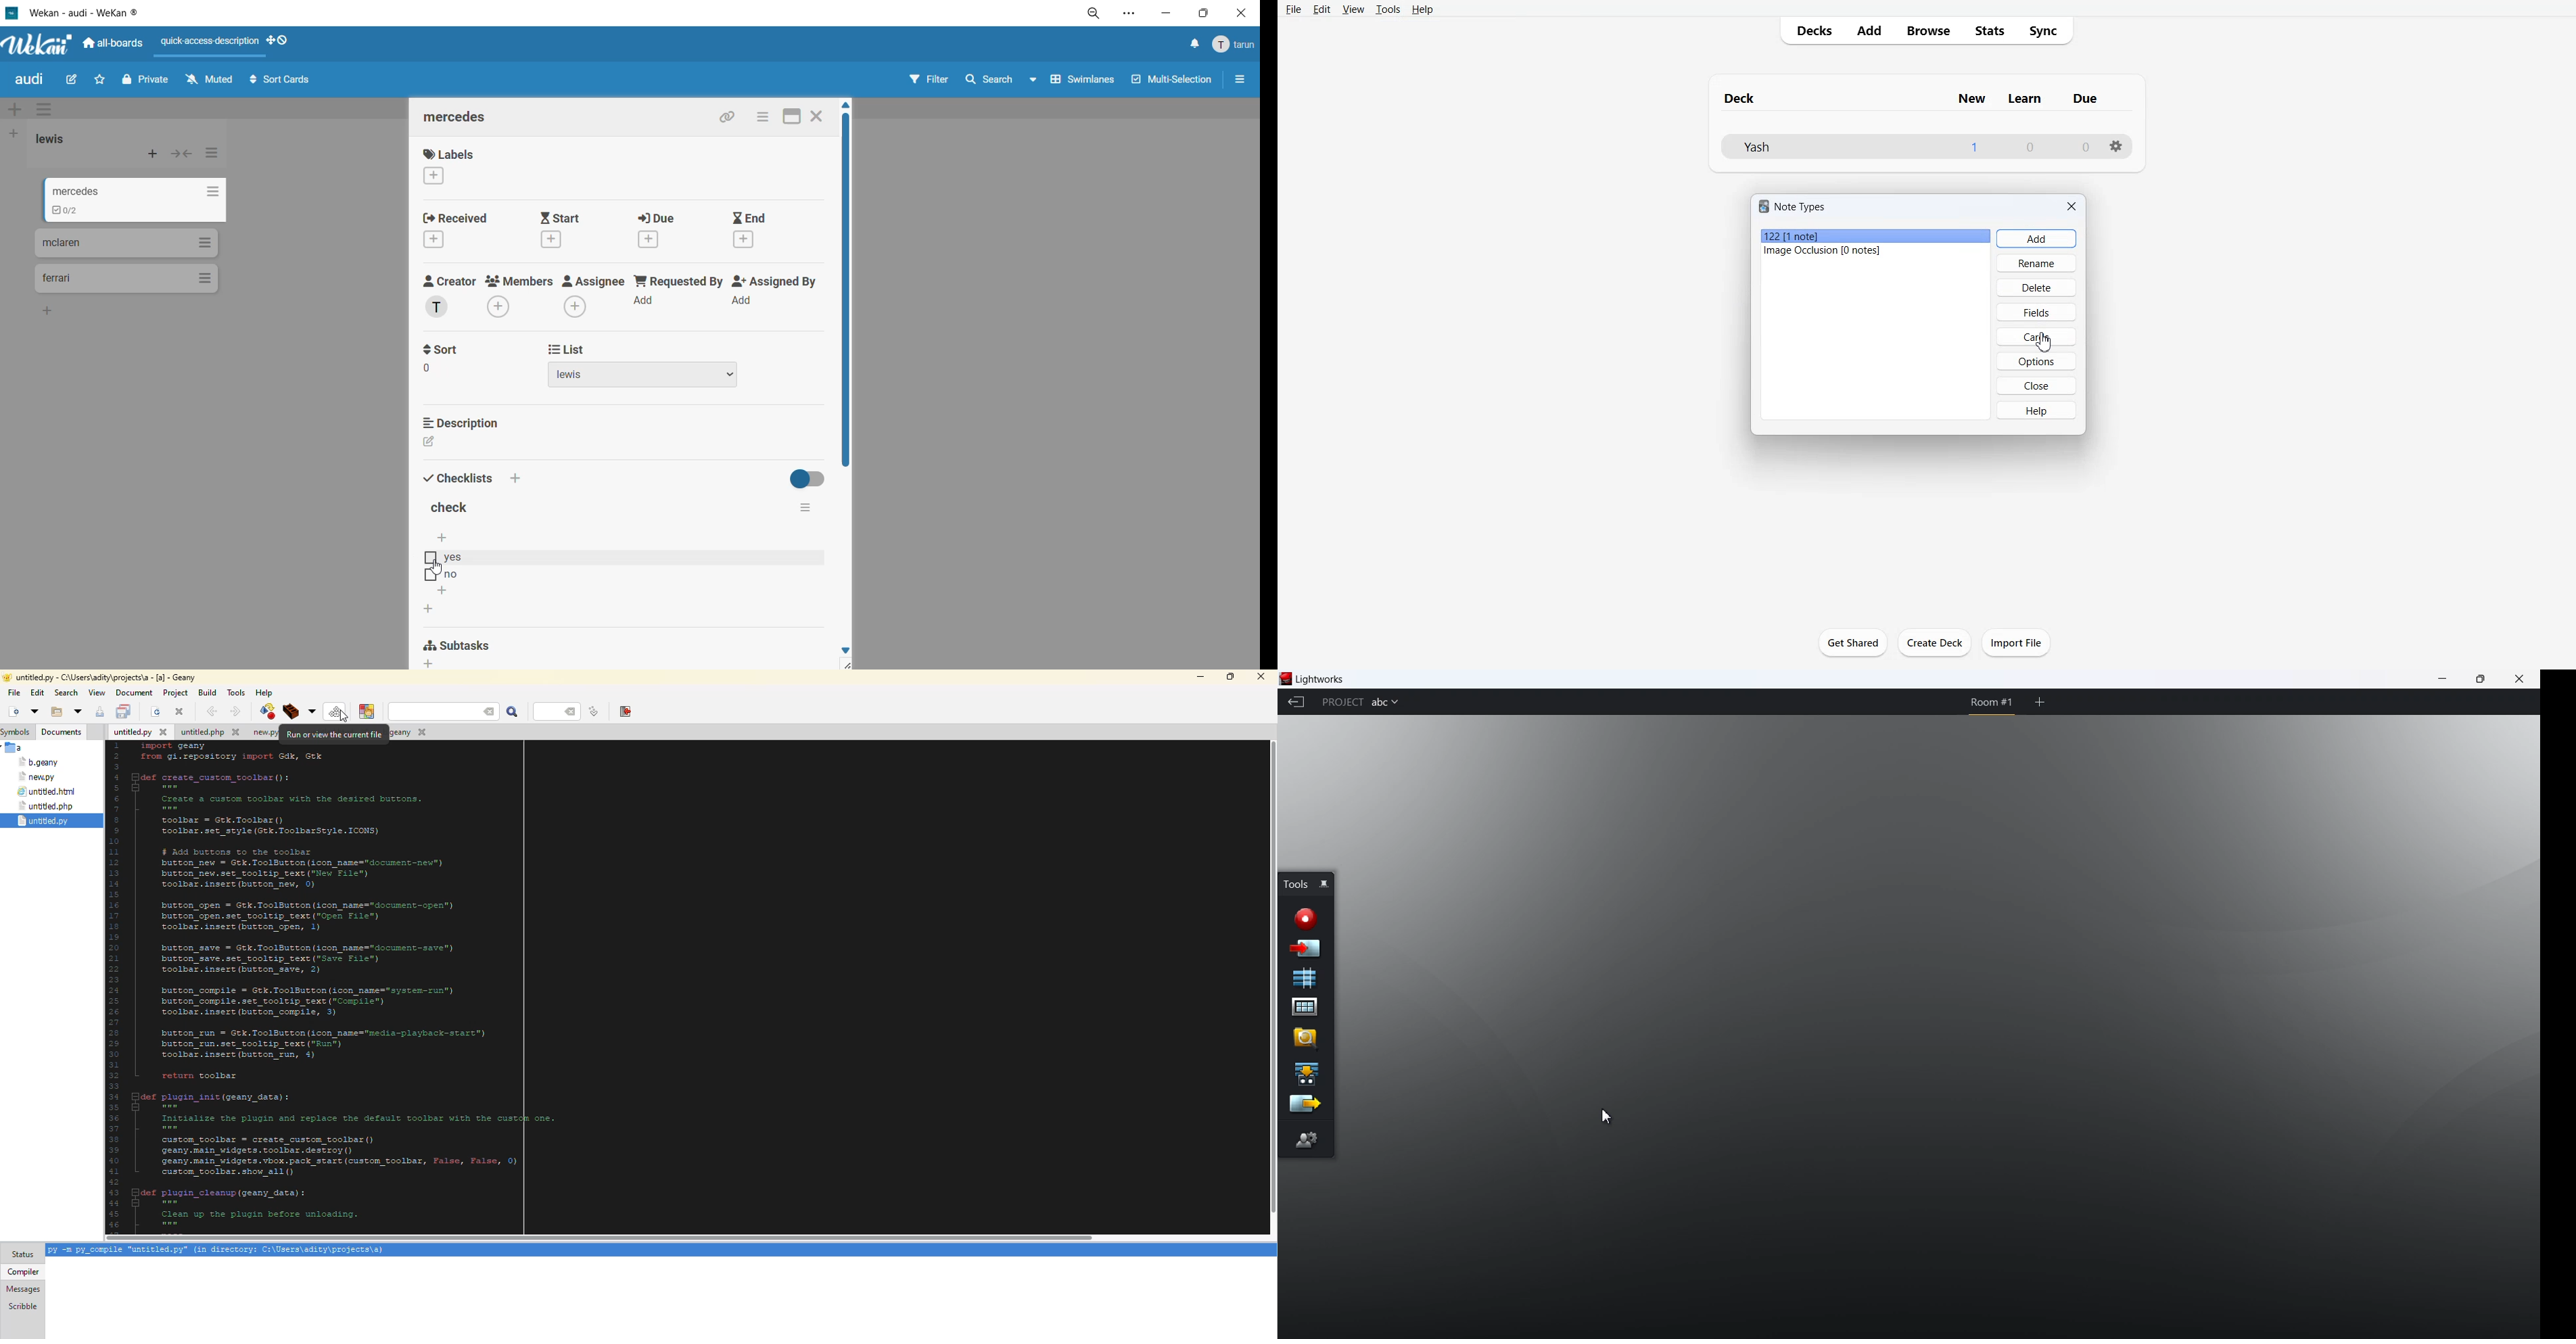  Describe the element at coordinates (2036, 336) in the screenshot. I see `Cards` at that location.